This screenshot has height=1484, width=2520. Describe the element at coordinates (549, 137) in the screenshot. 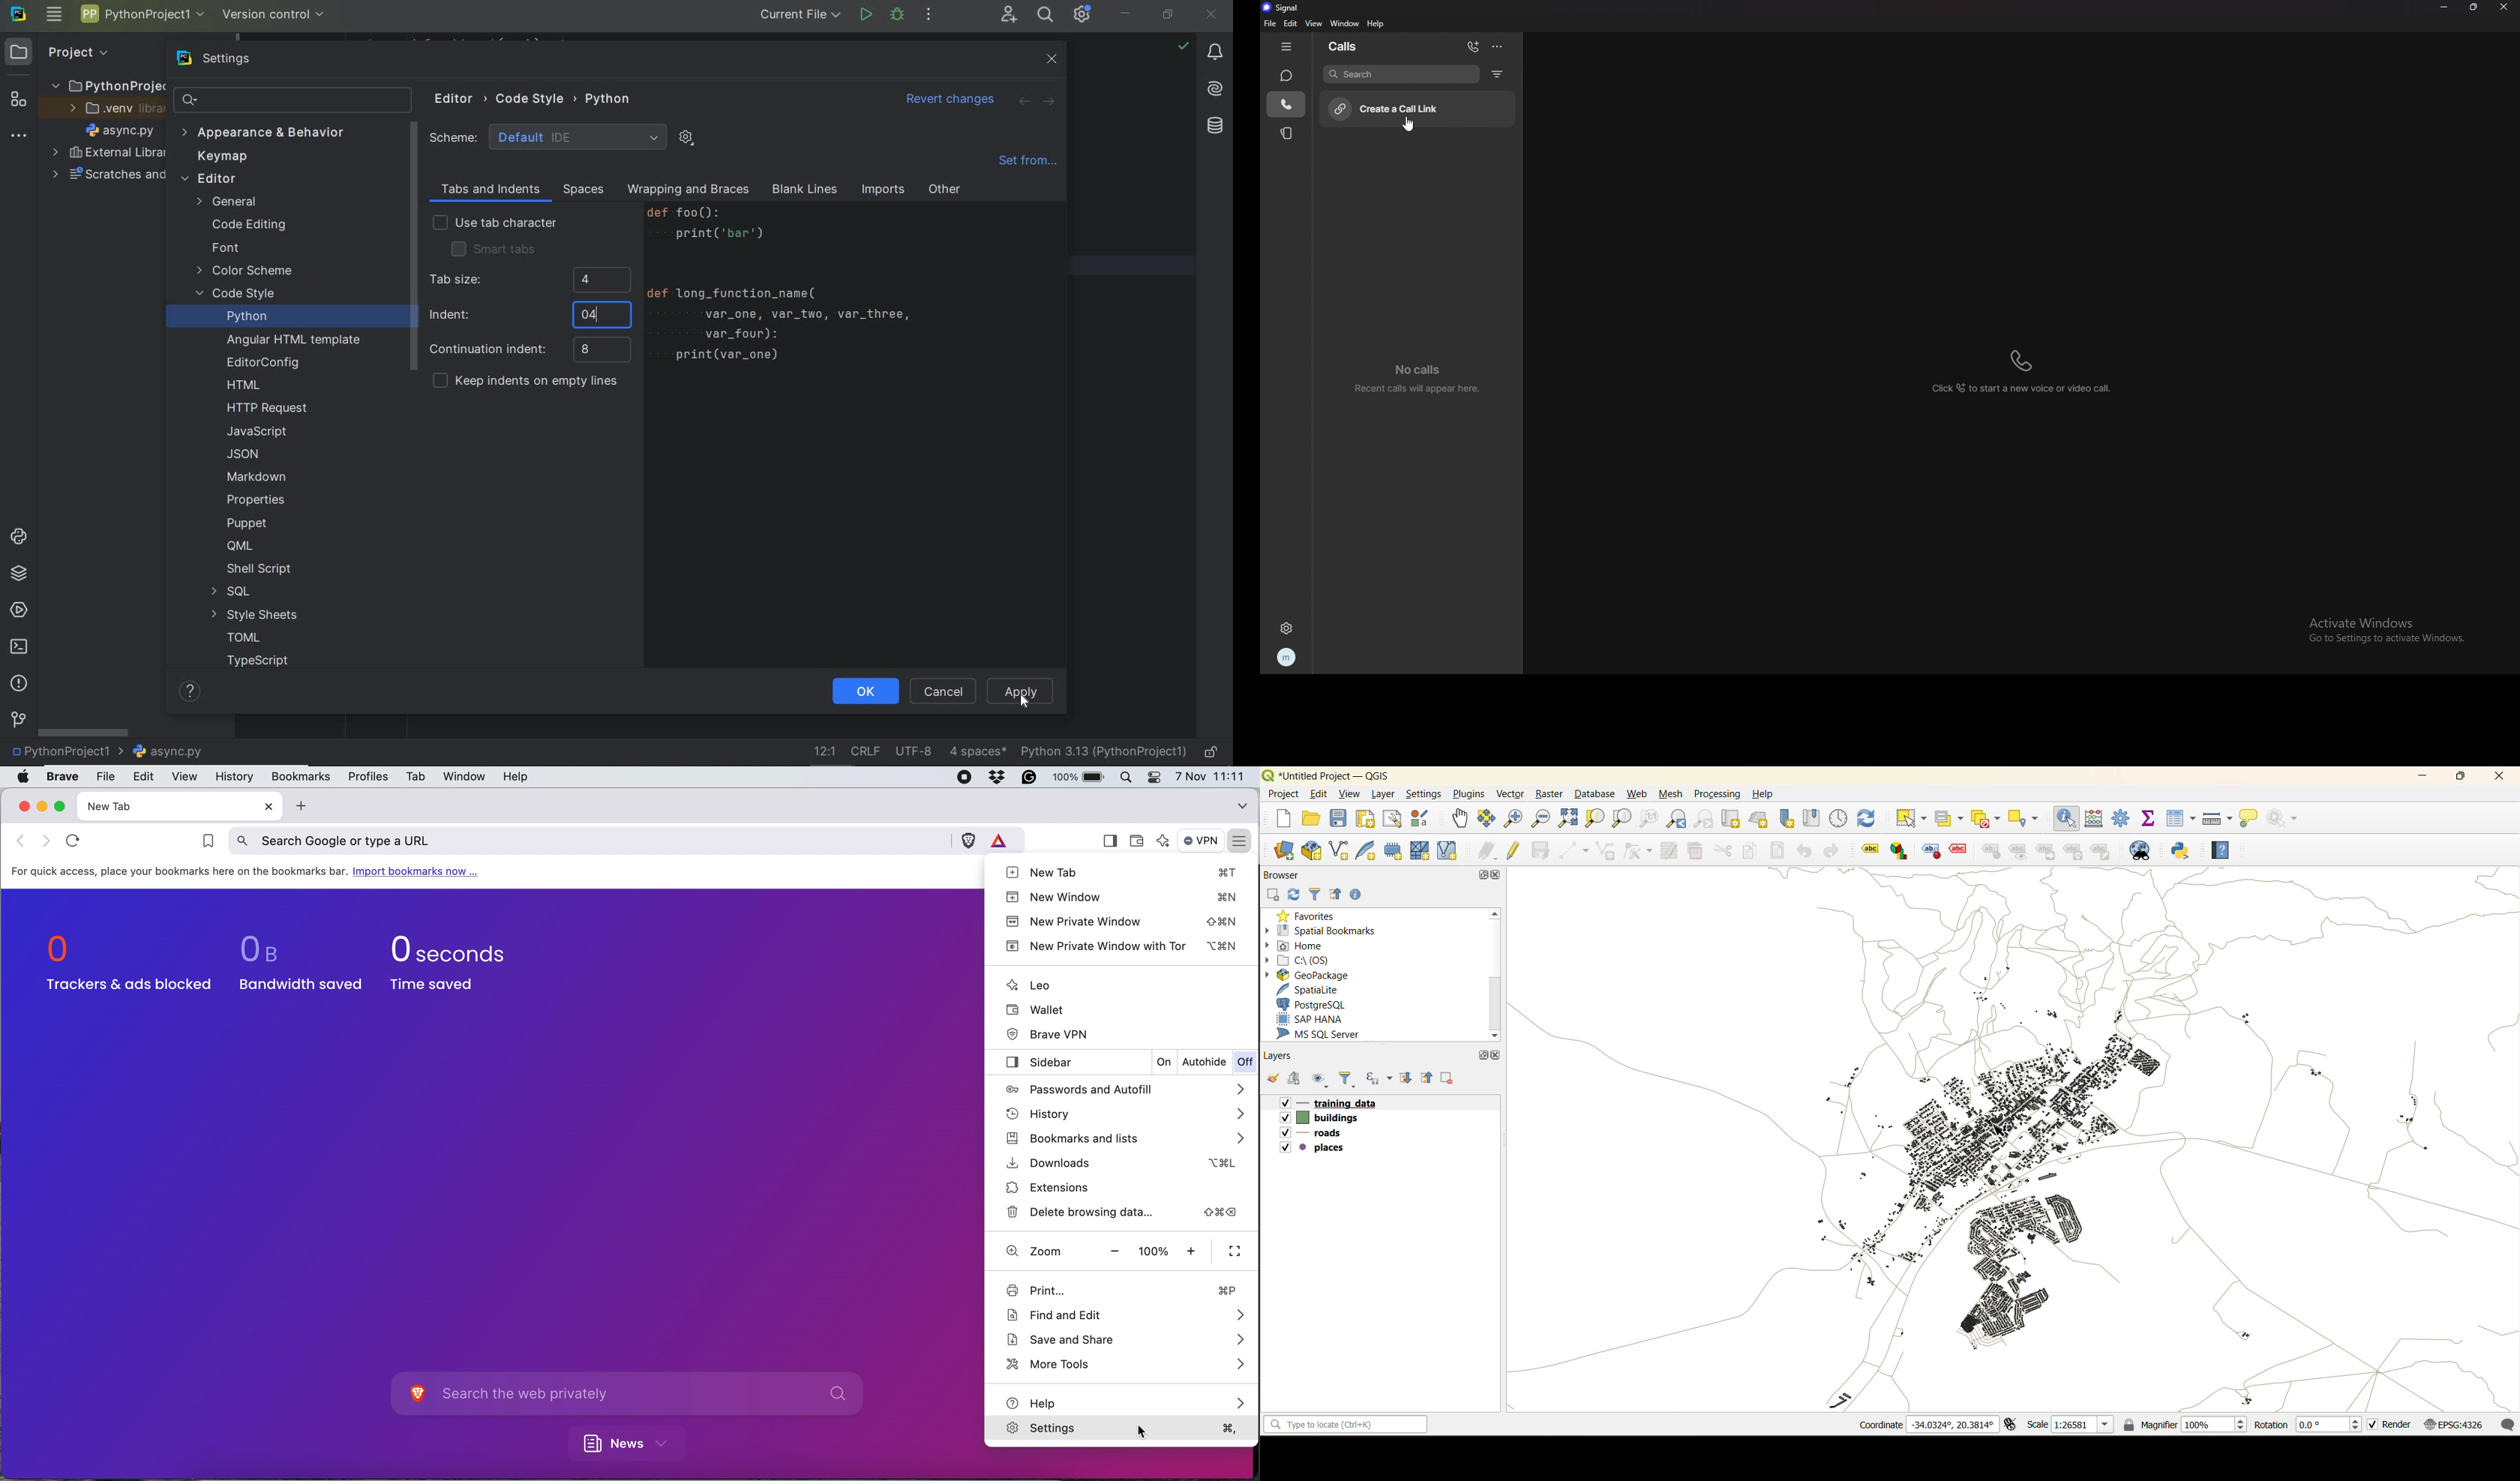

I see `SCHEME` at that location.